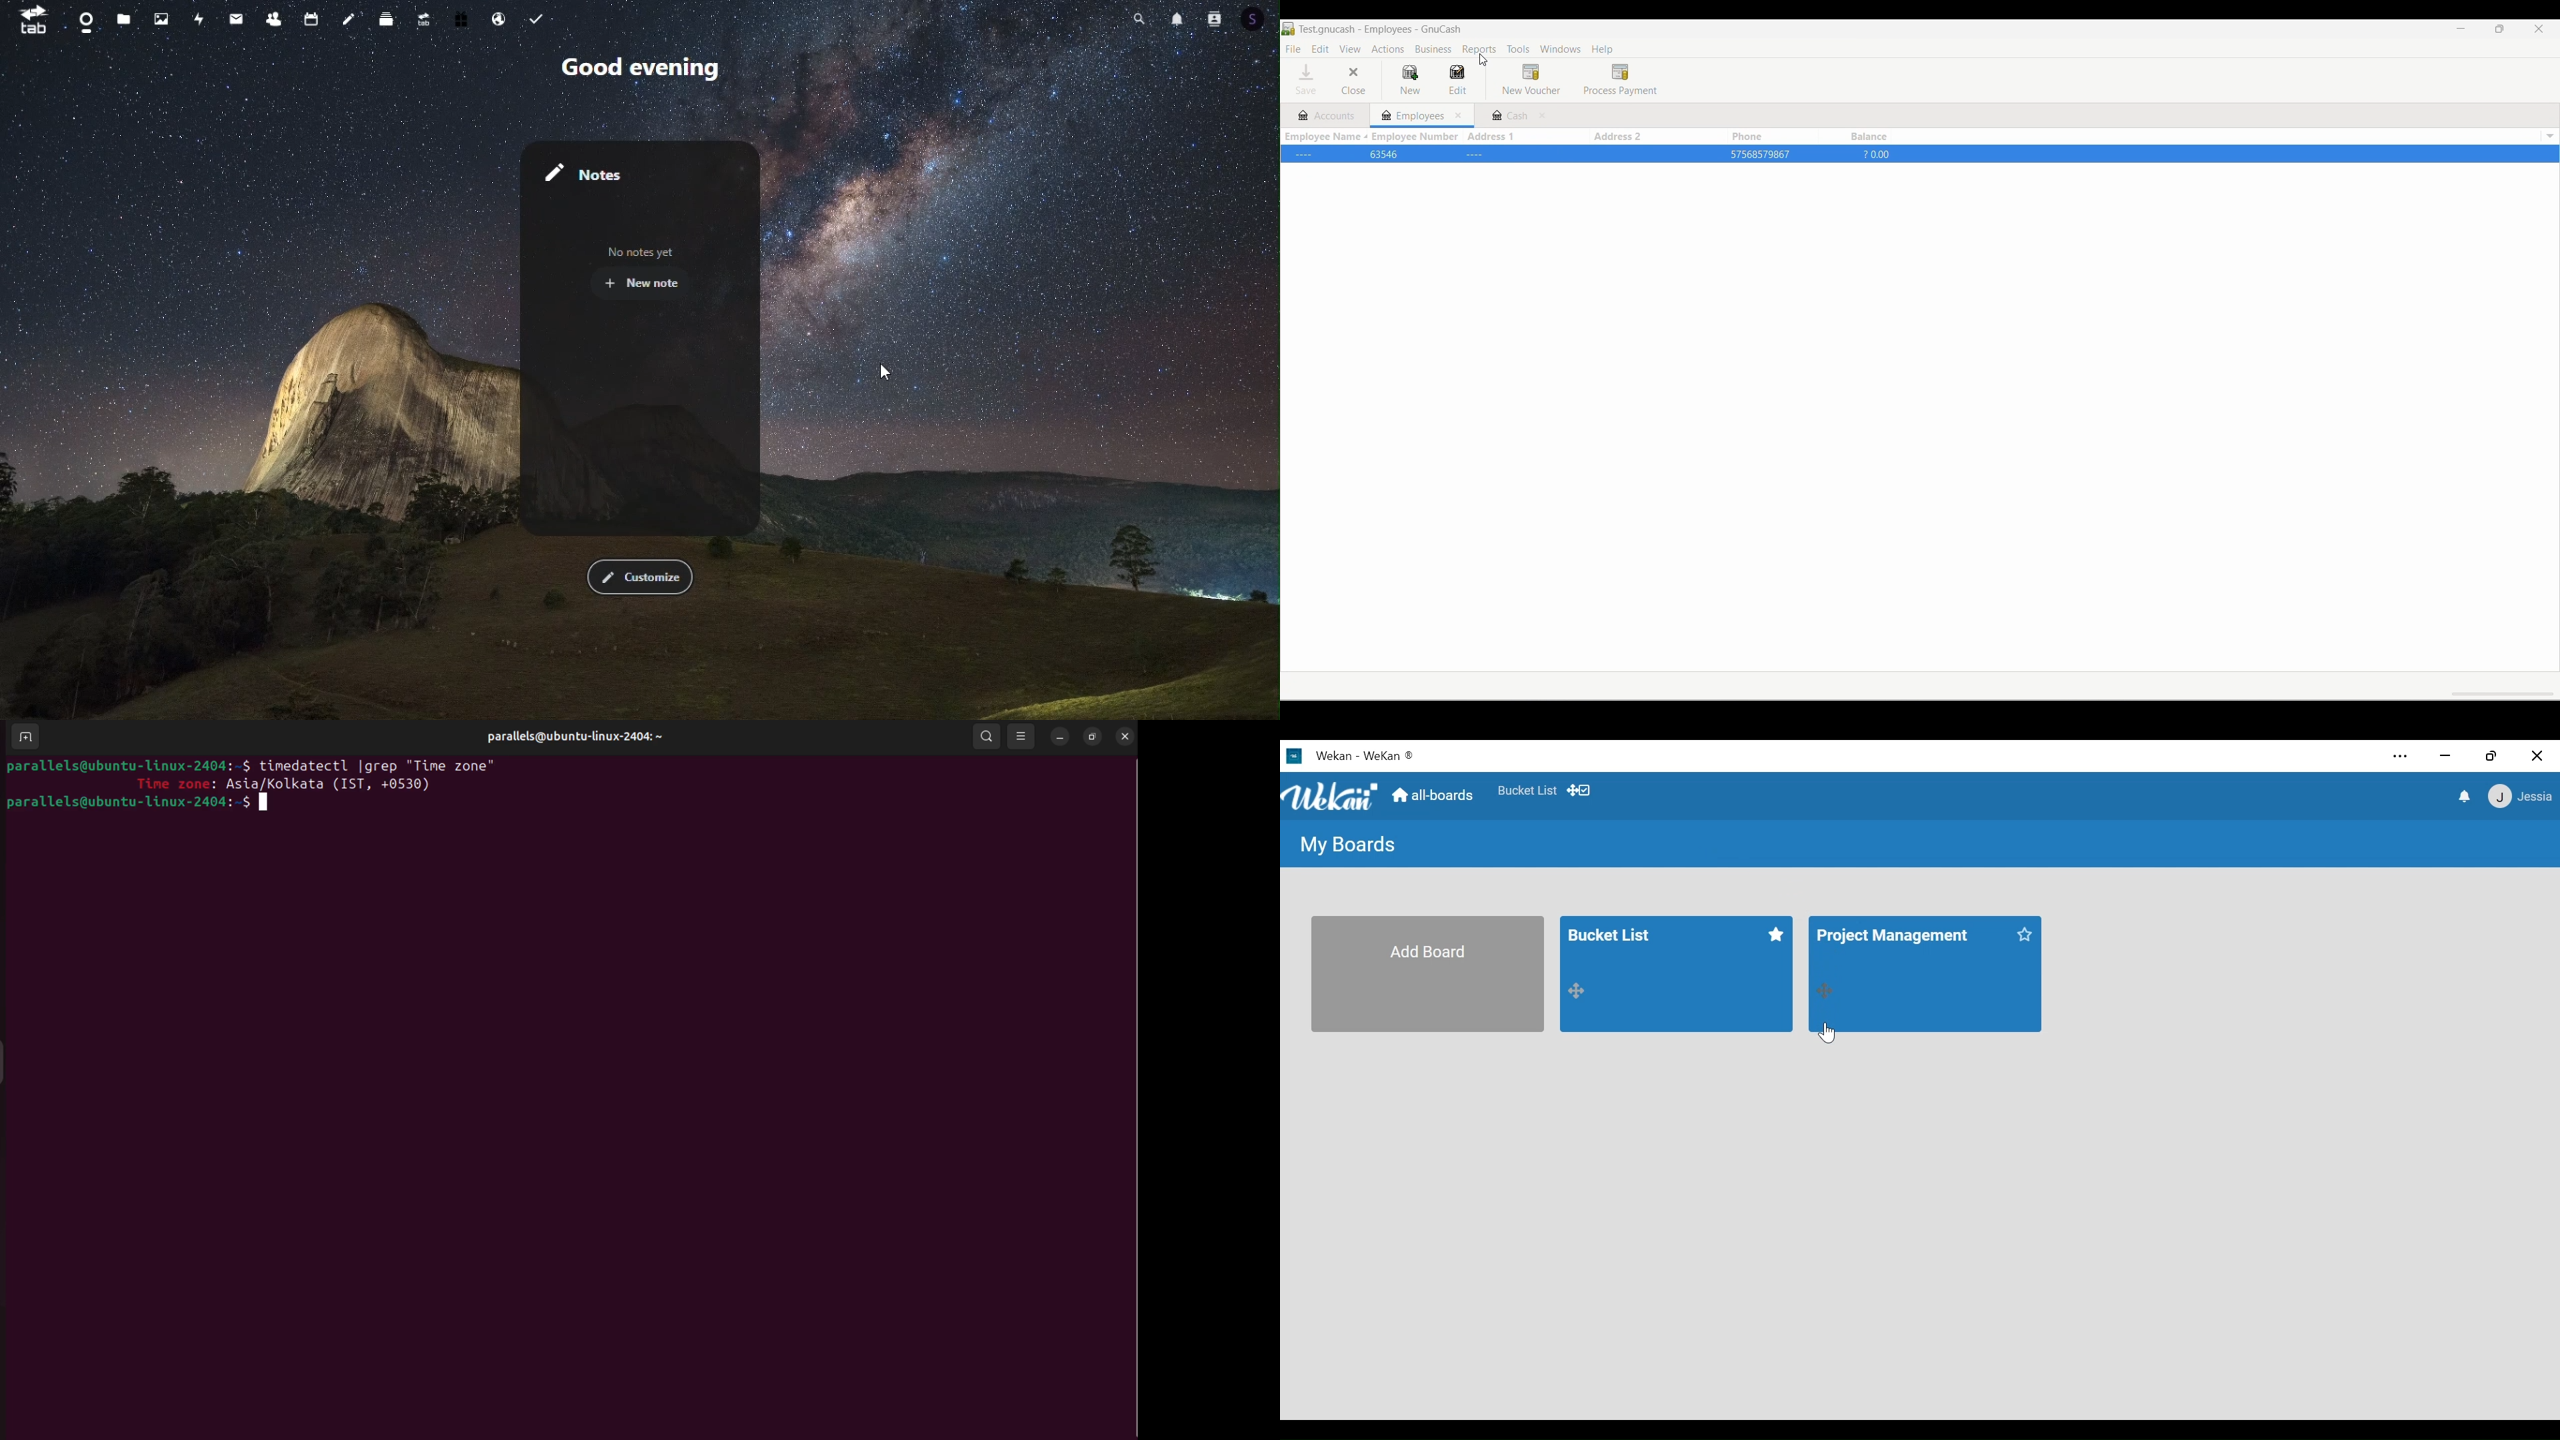  I want to click on Phone column, so click(1772, 137).